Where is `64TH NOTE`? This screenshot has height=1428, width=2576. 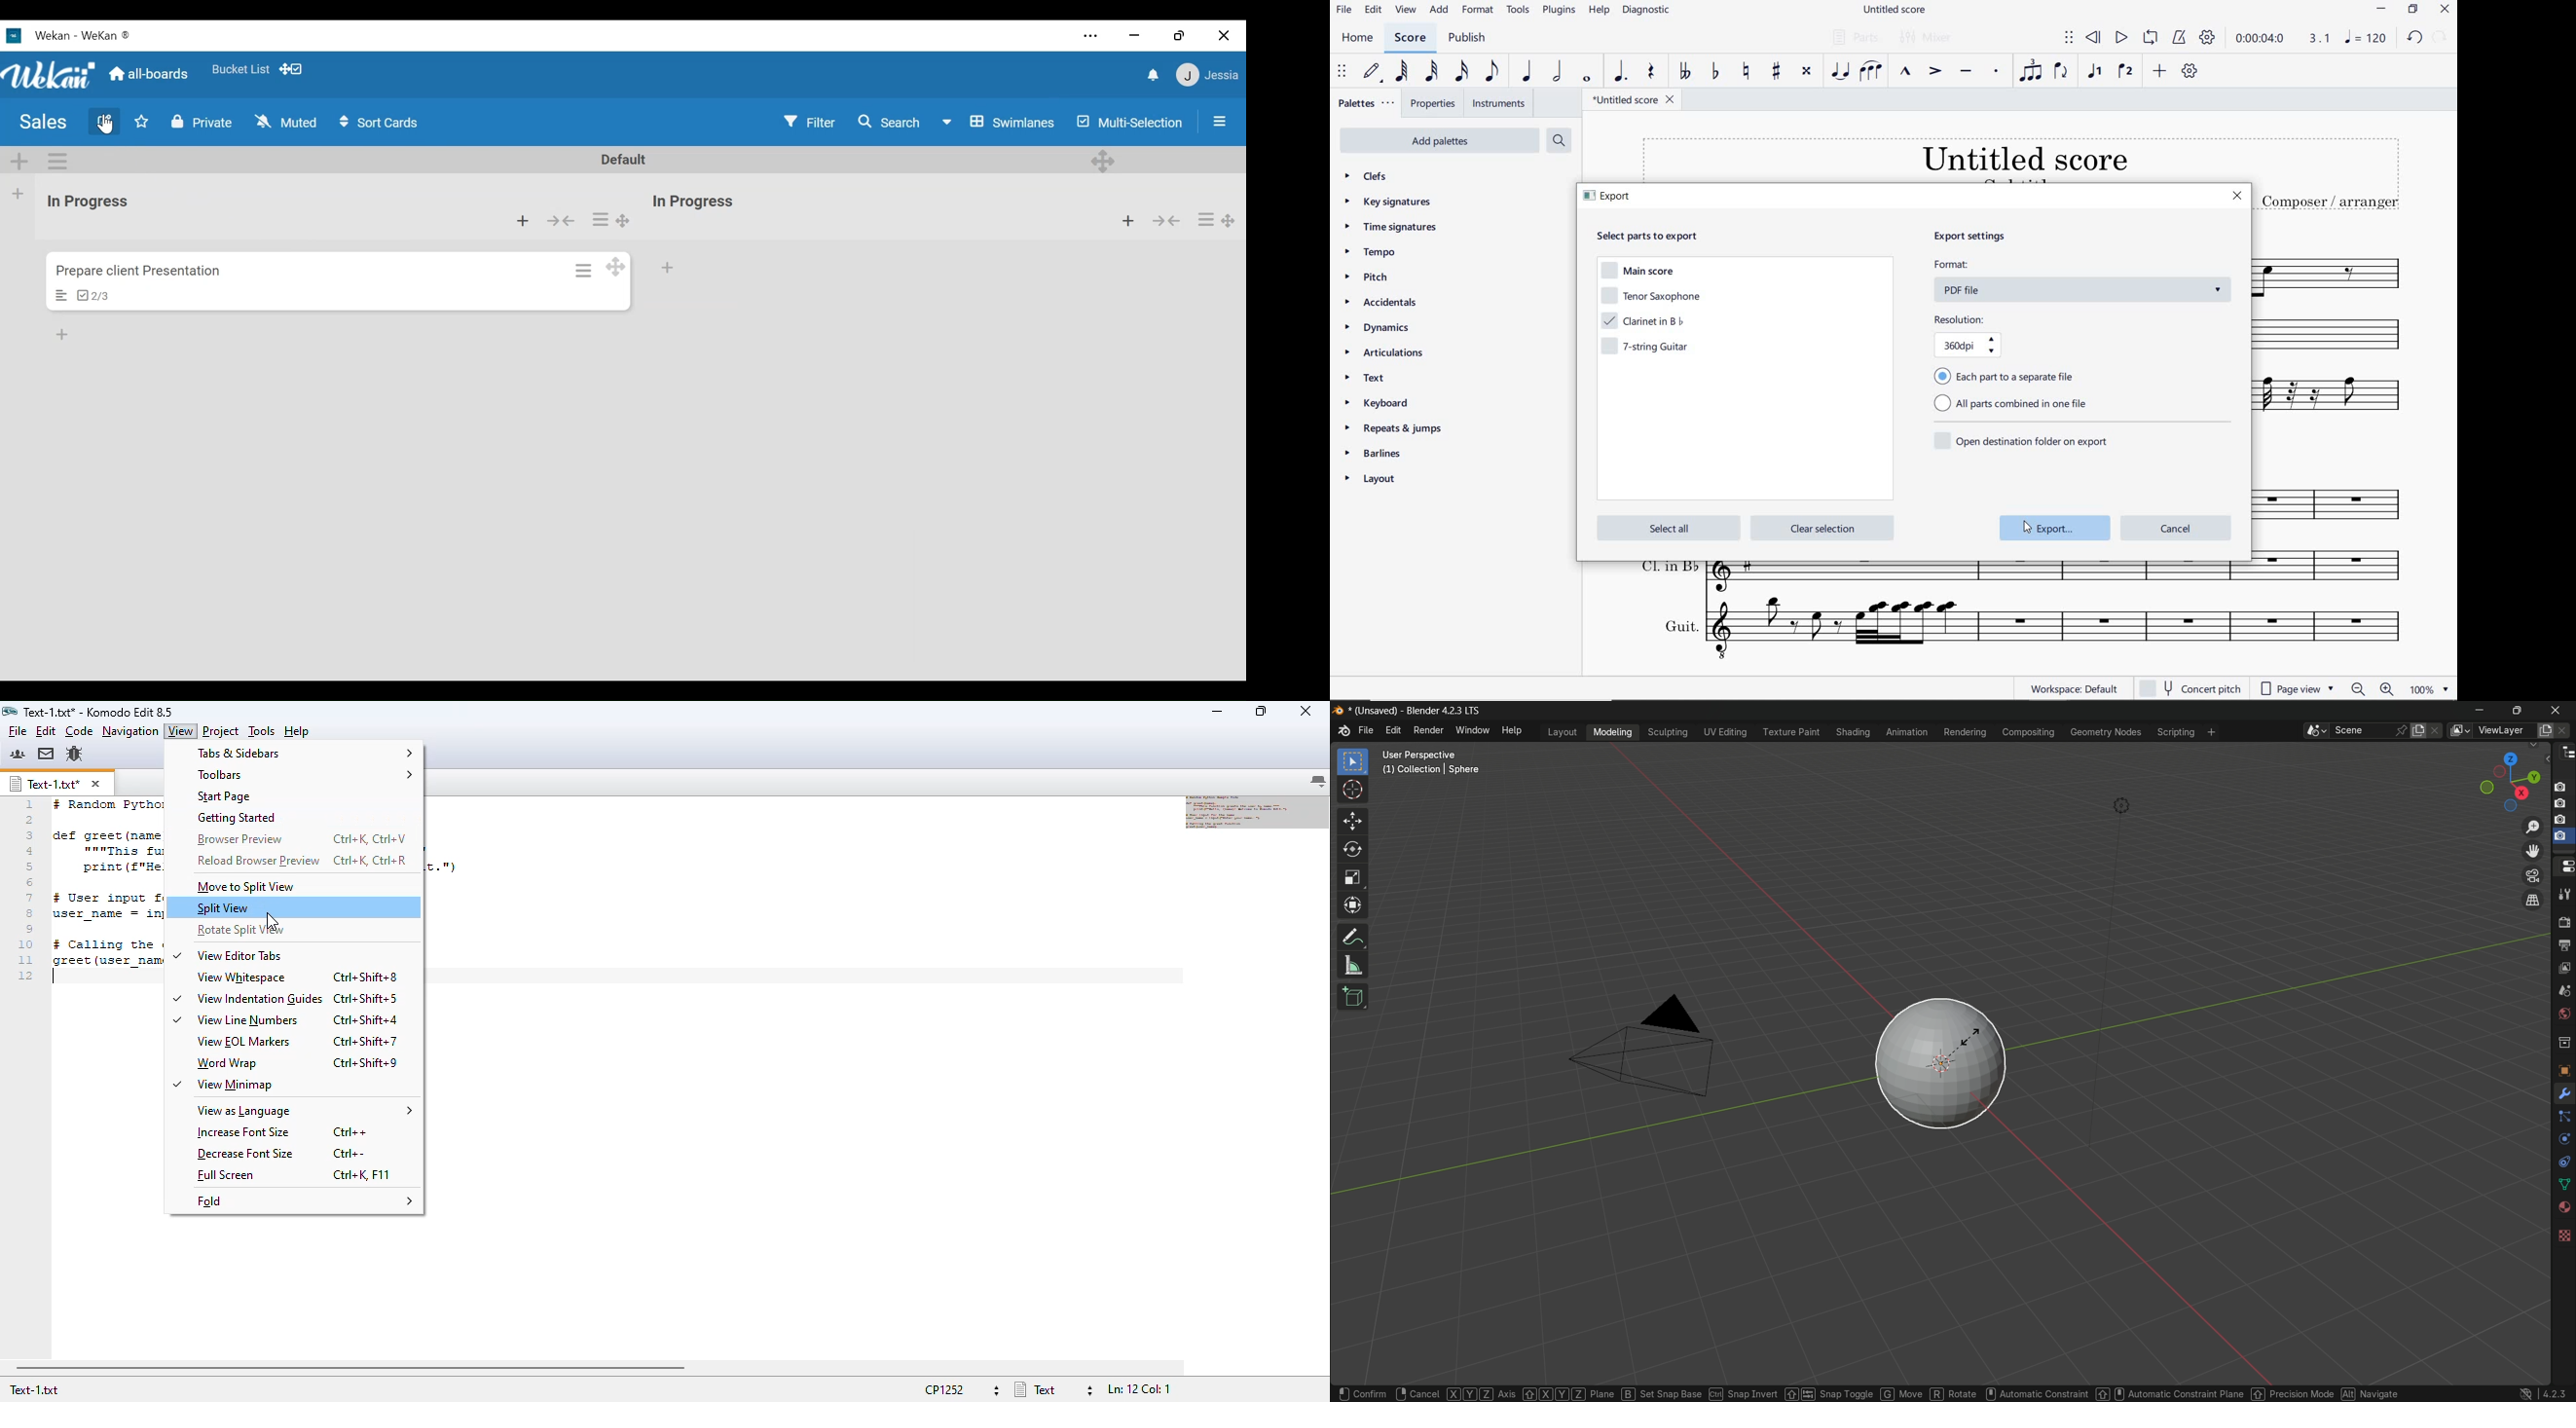
64TH NOTE is located at coordinates (1402, 73).